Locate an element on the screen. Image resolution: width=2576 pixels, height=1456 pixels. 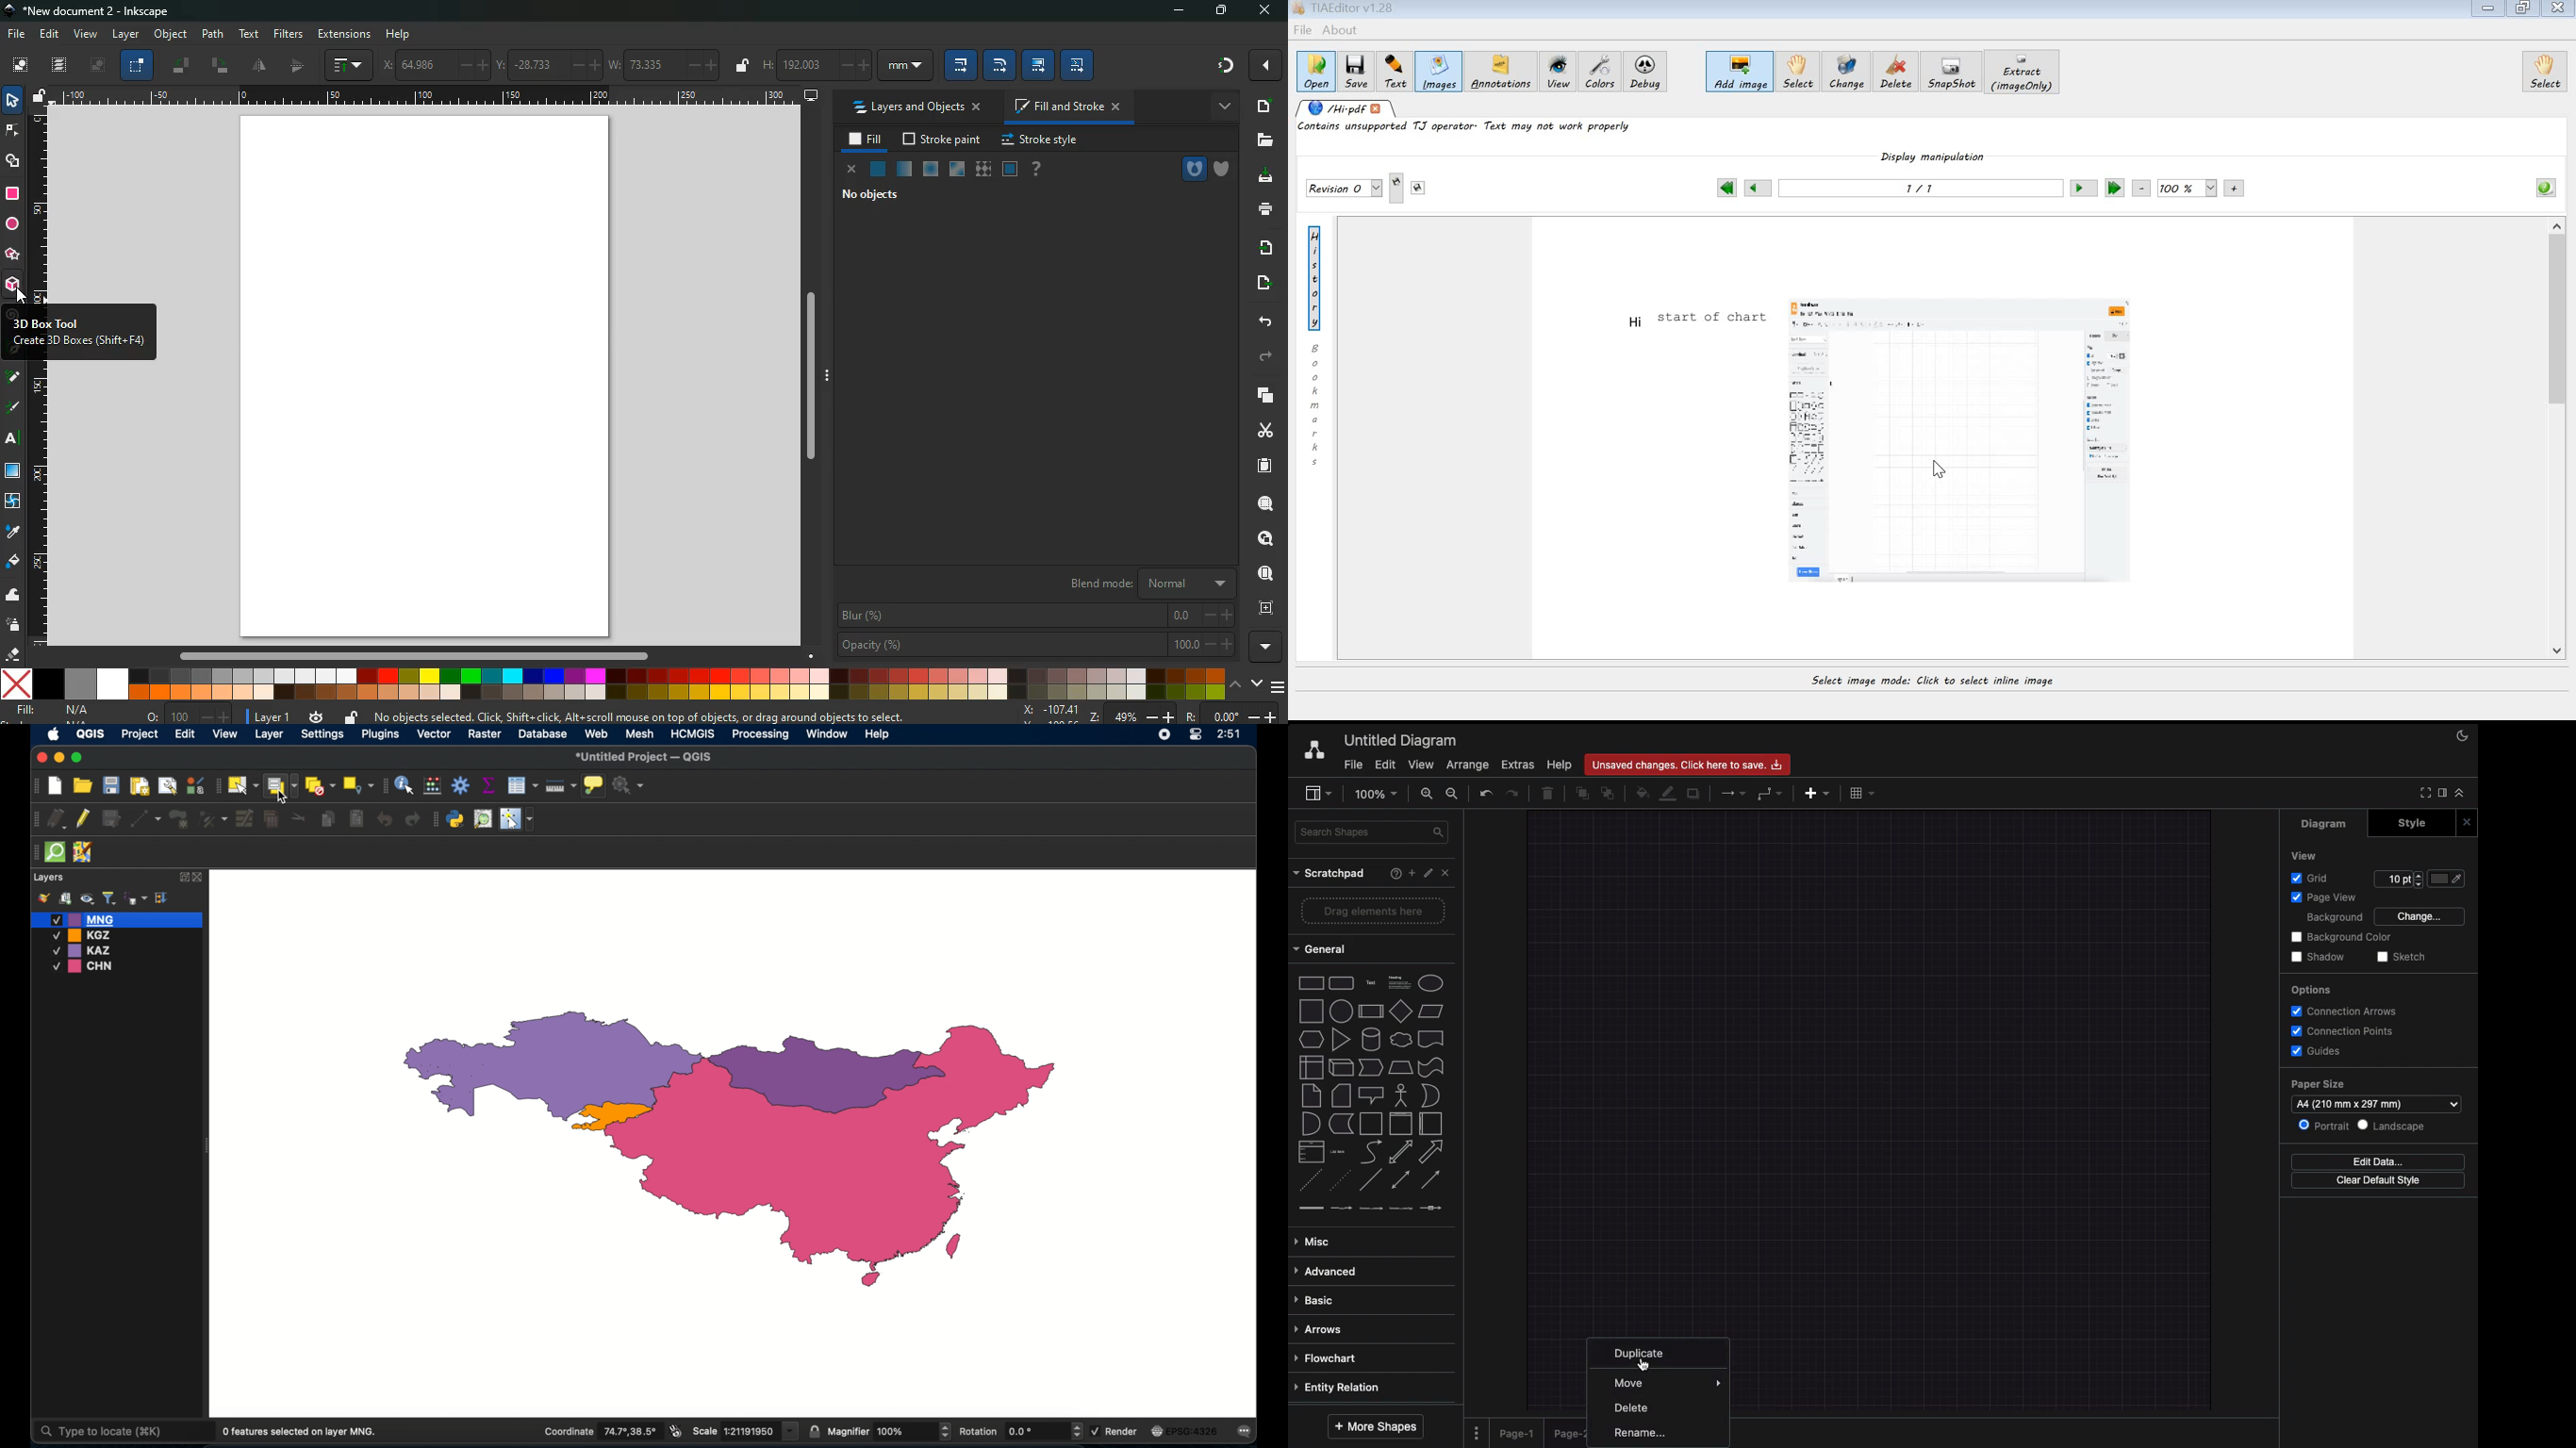
open project is located at coordinates (82, 785).